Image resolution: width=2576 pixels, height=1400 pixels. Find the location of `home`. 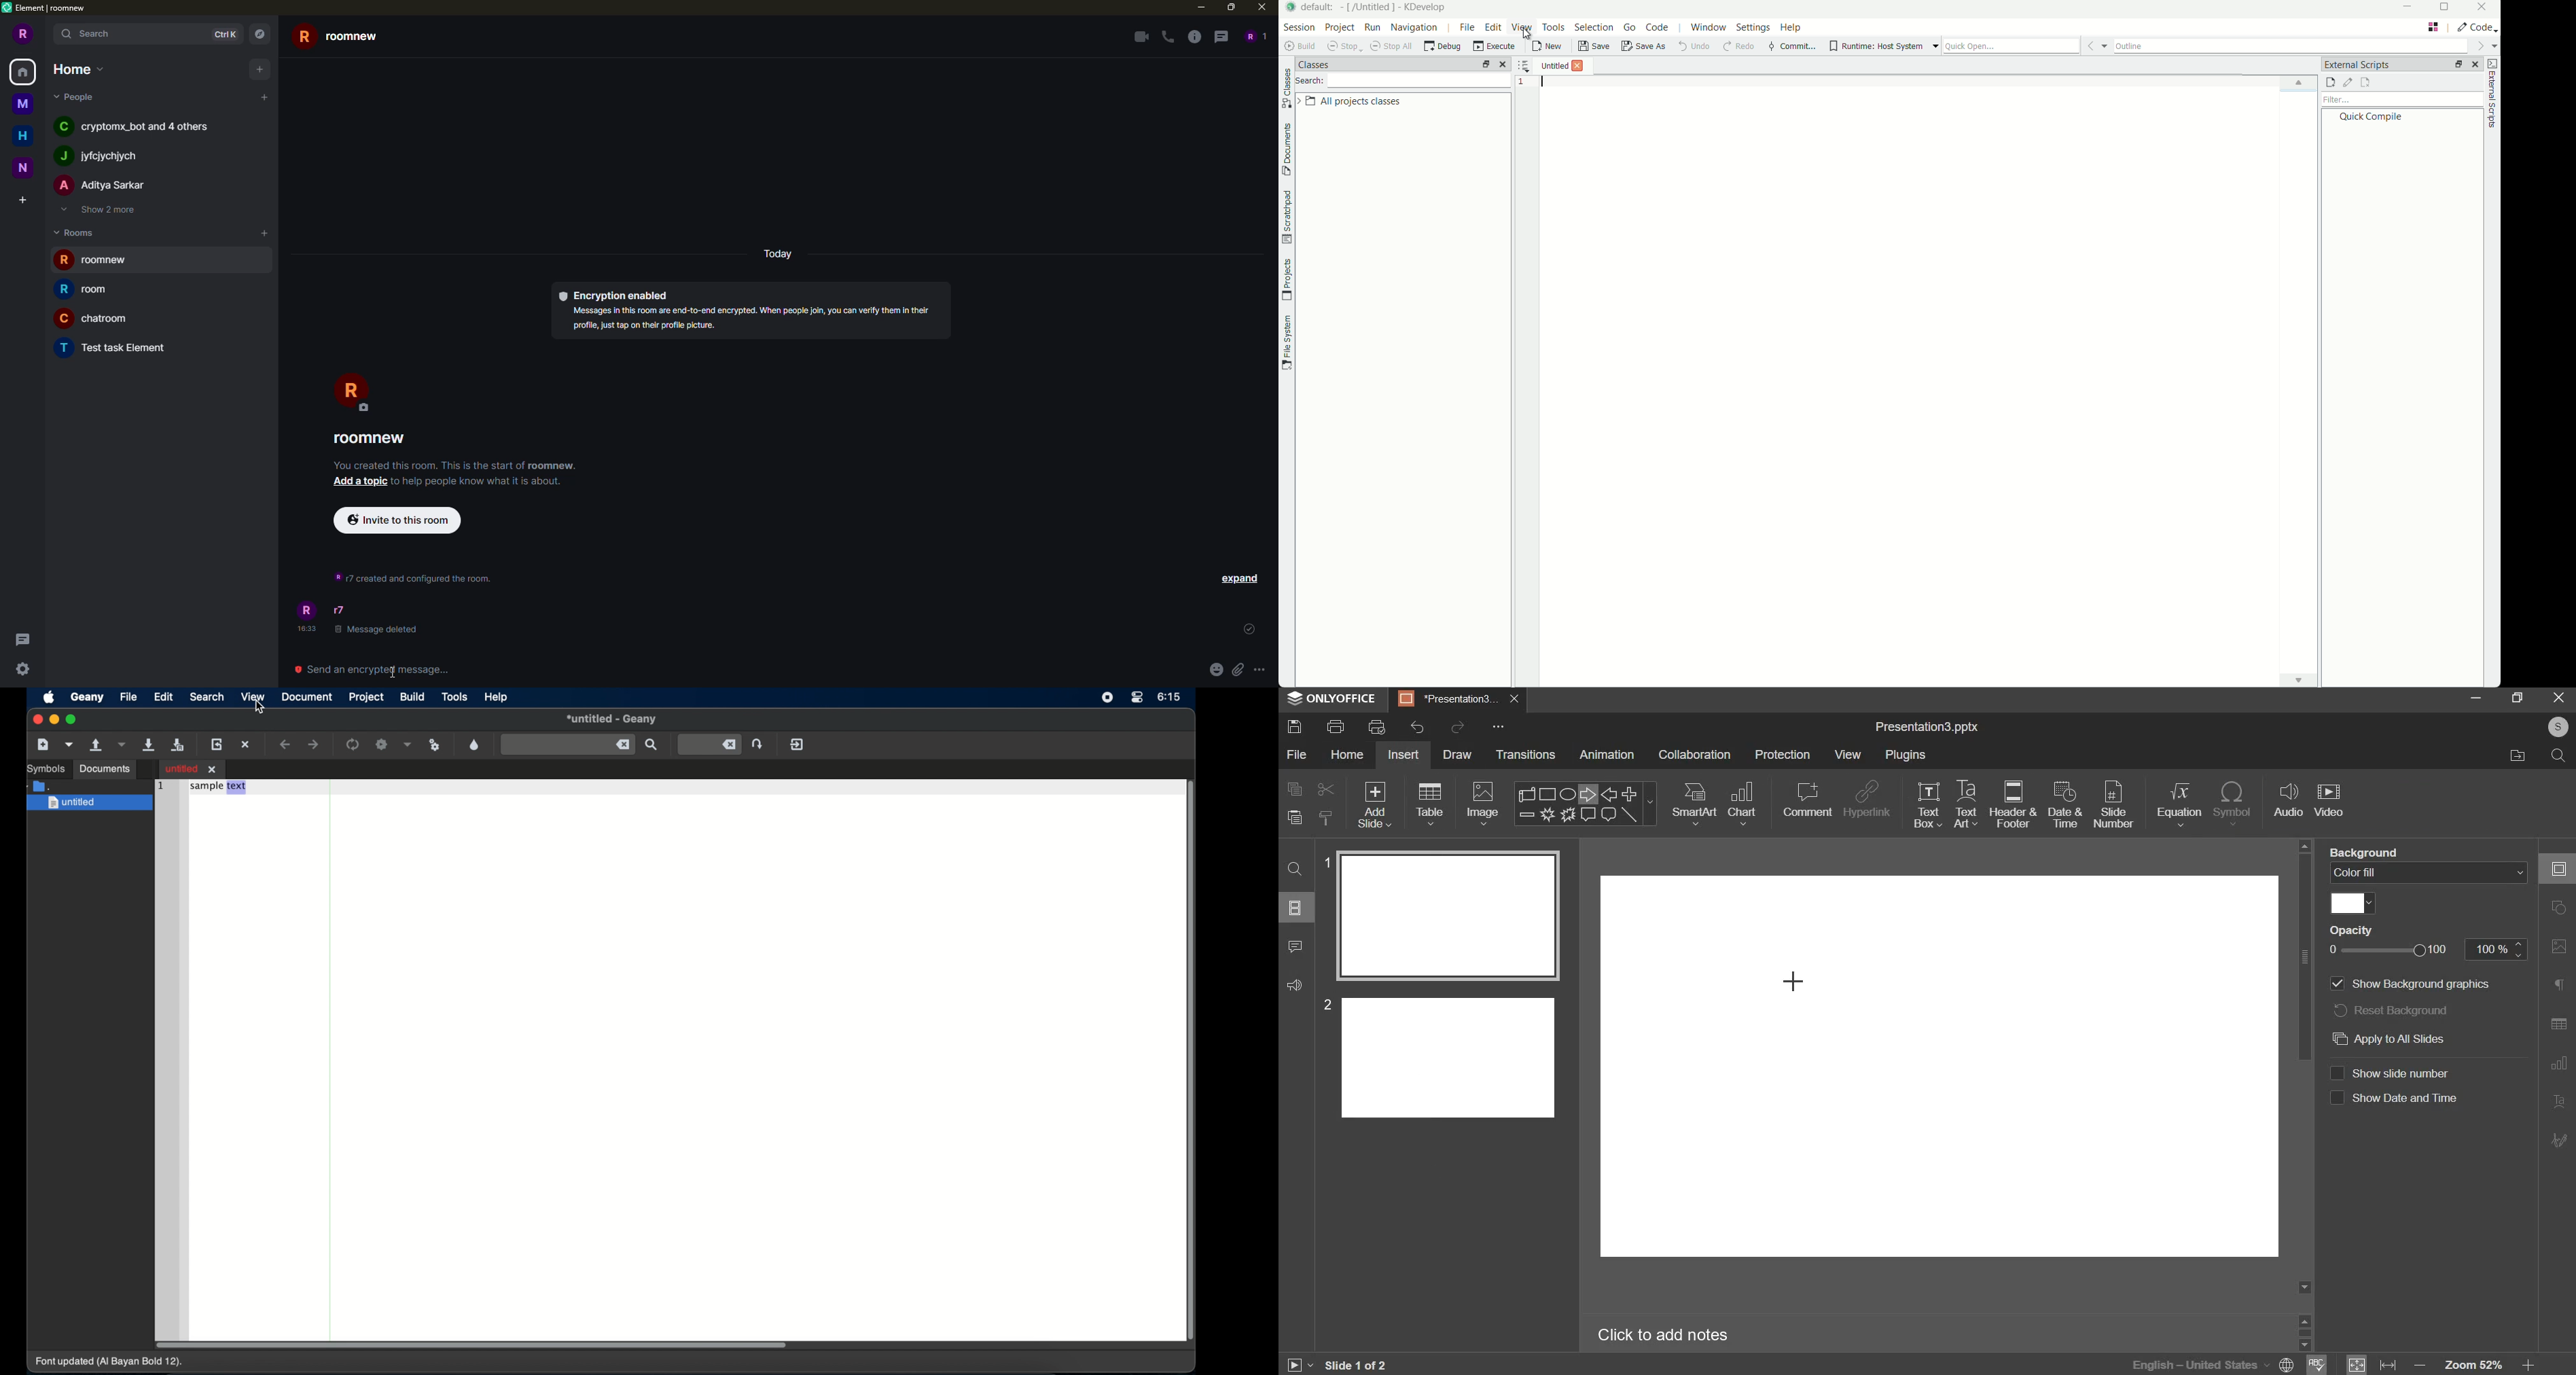

home is located at coordinates (1348, 754).